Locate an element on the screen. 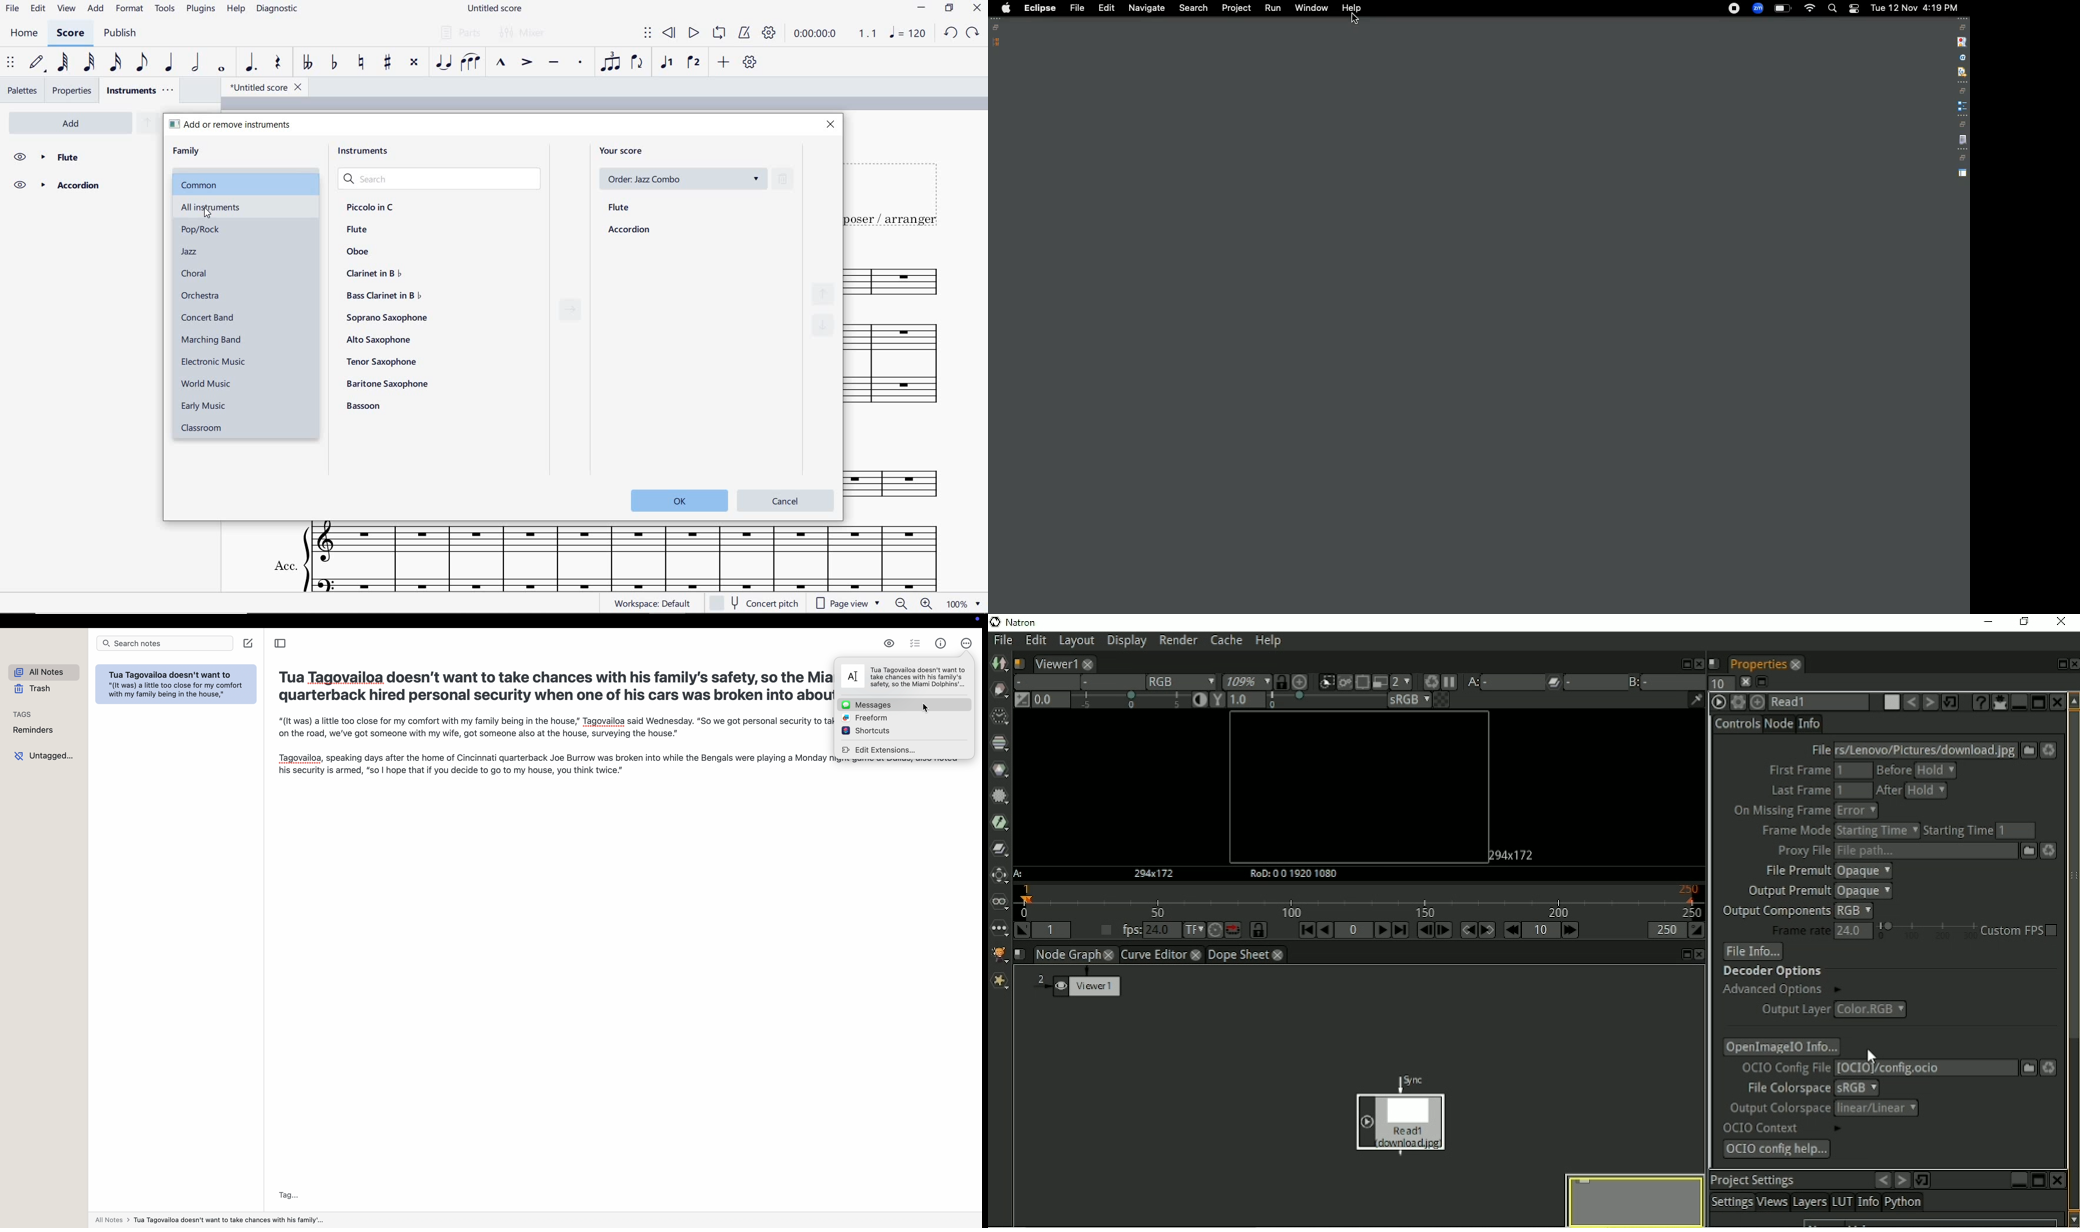 This screenshot has height=1232, width=2100. Tenor Saxophone is located at coordinates (382, 361).